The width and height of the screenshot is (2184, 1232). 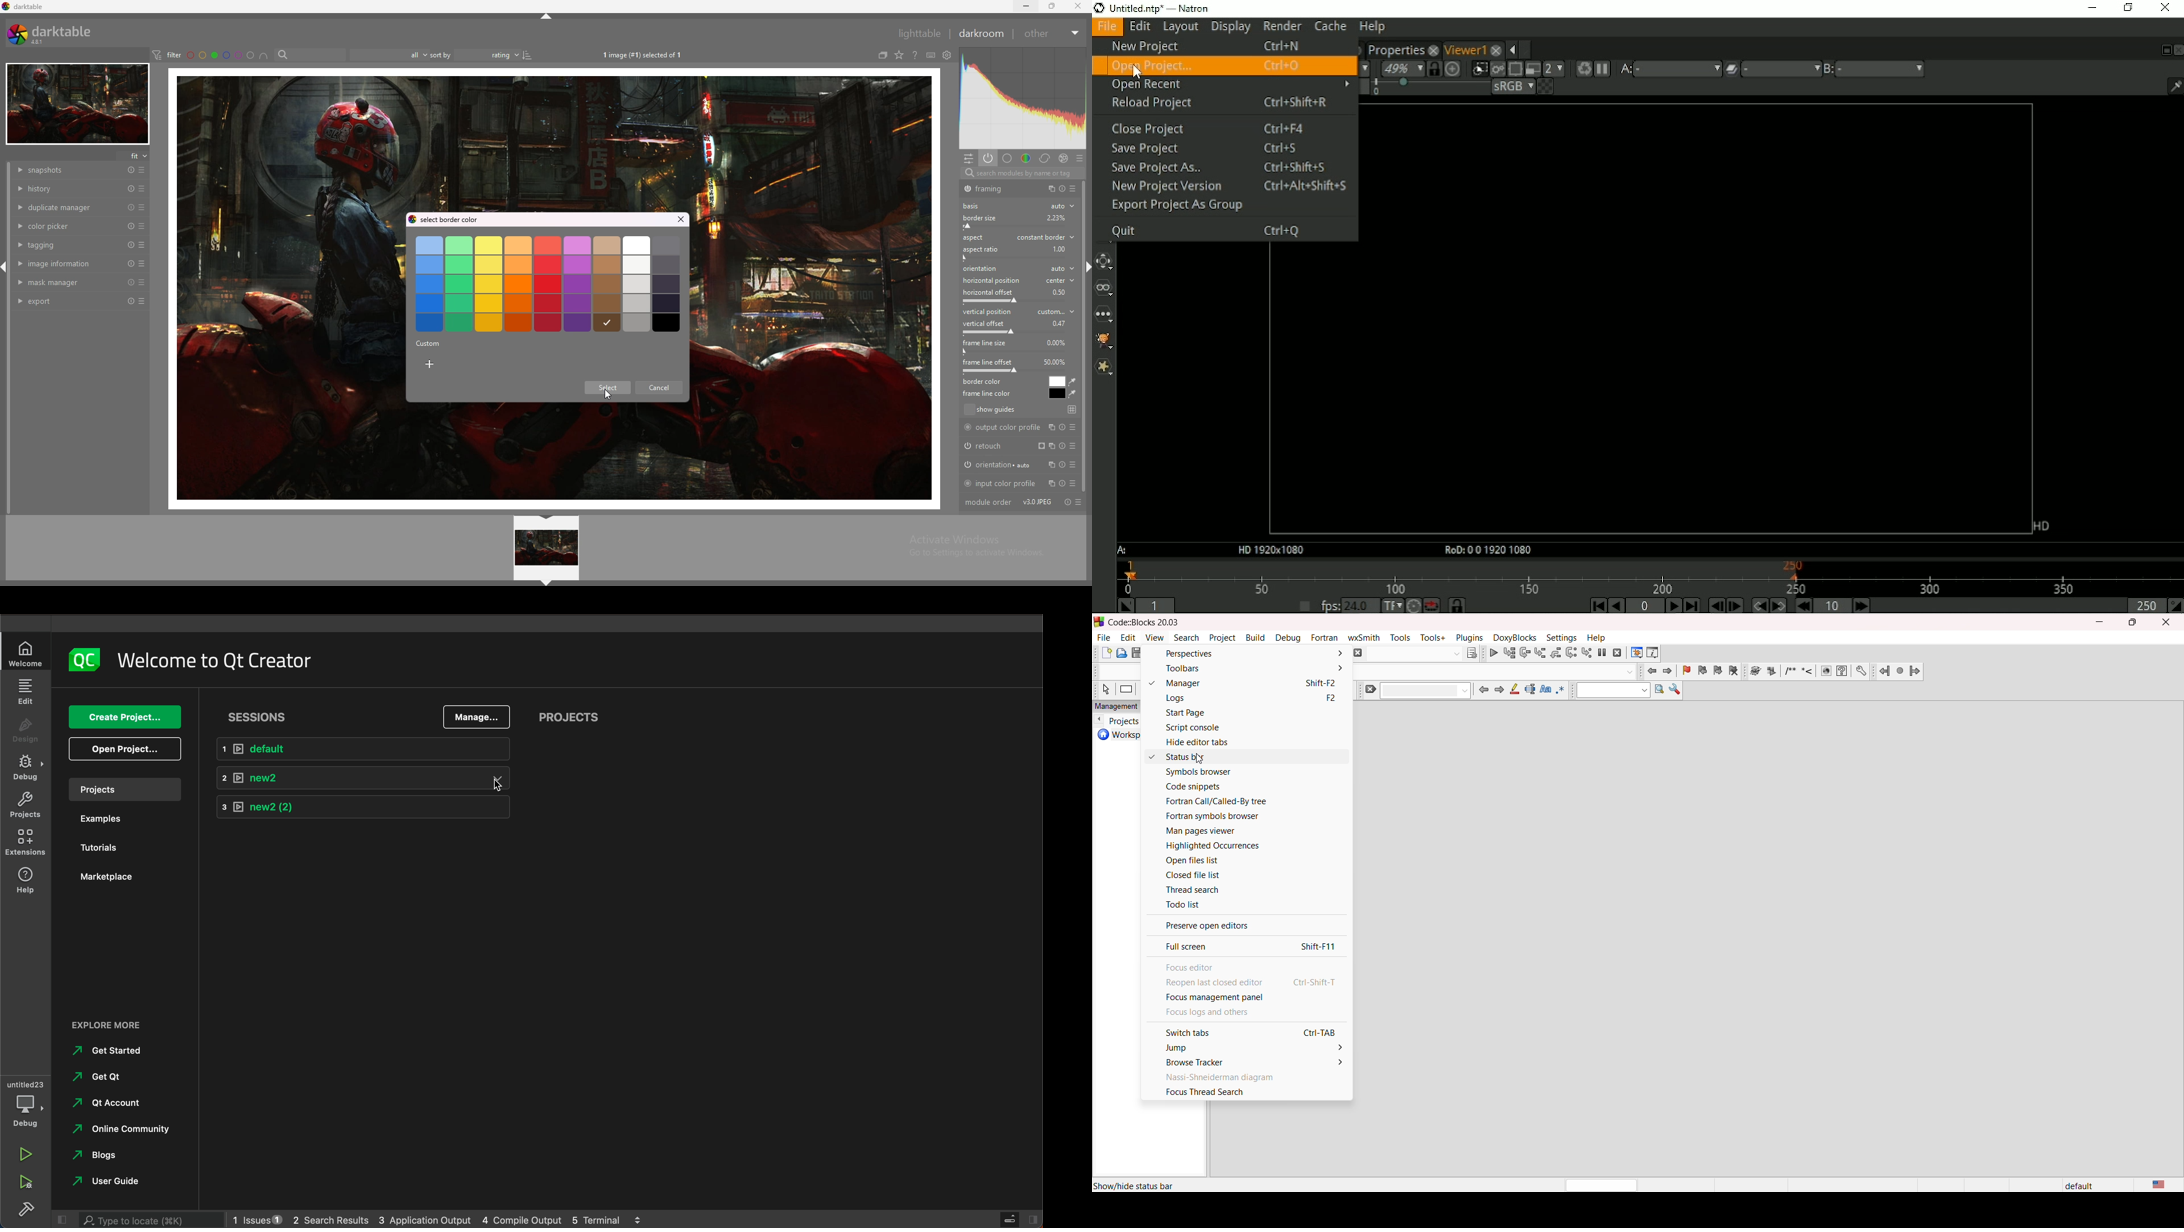 What do you see at coordinates (1546, 693) in the screenshot?
I see `match case` at bounding box center [1546, 693].